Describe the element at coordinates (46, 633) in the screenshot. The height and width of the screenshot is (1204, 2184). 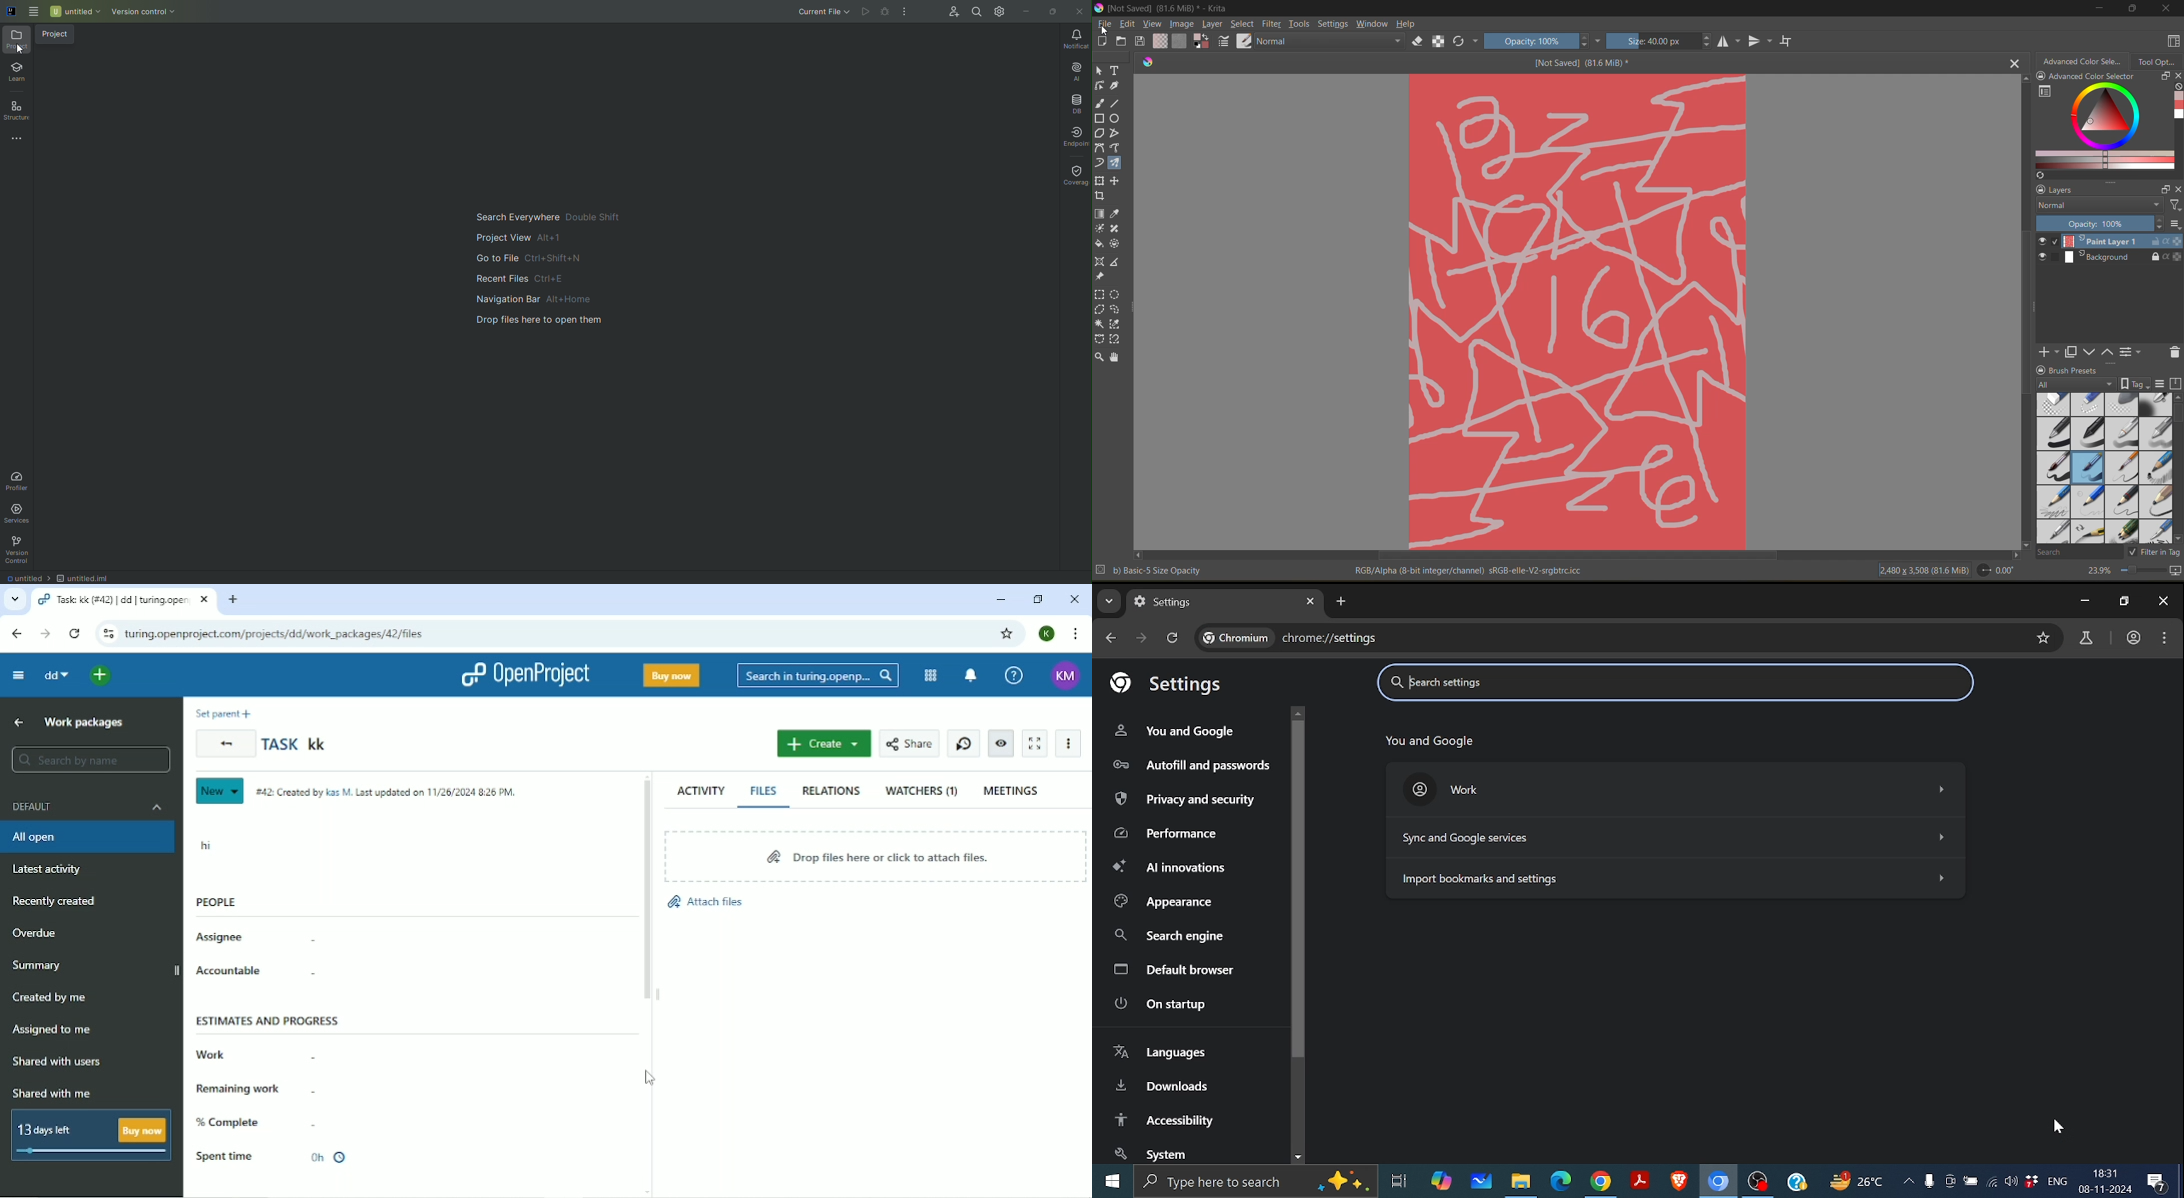
I see `Forward` at that location.